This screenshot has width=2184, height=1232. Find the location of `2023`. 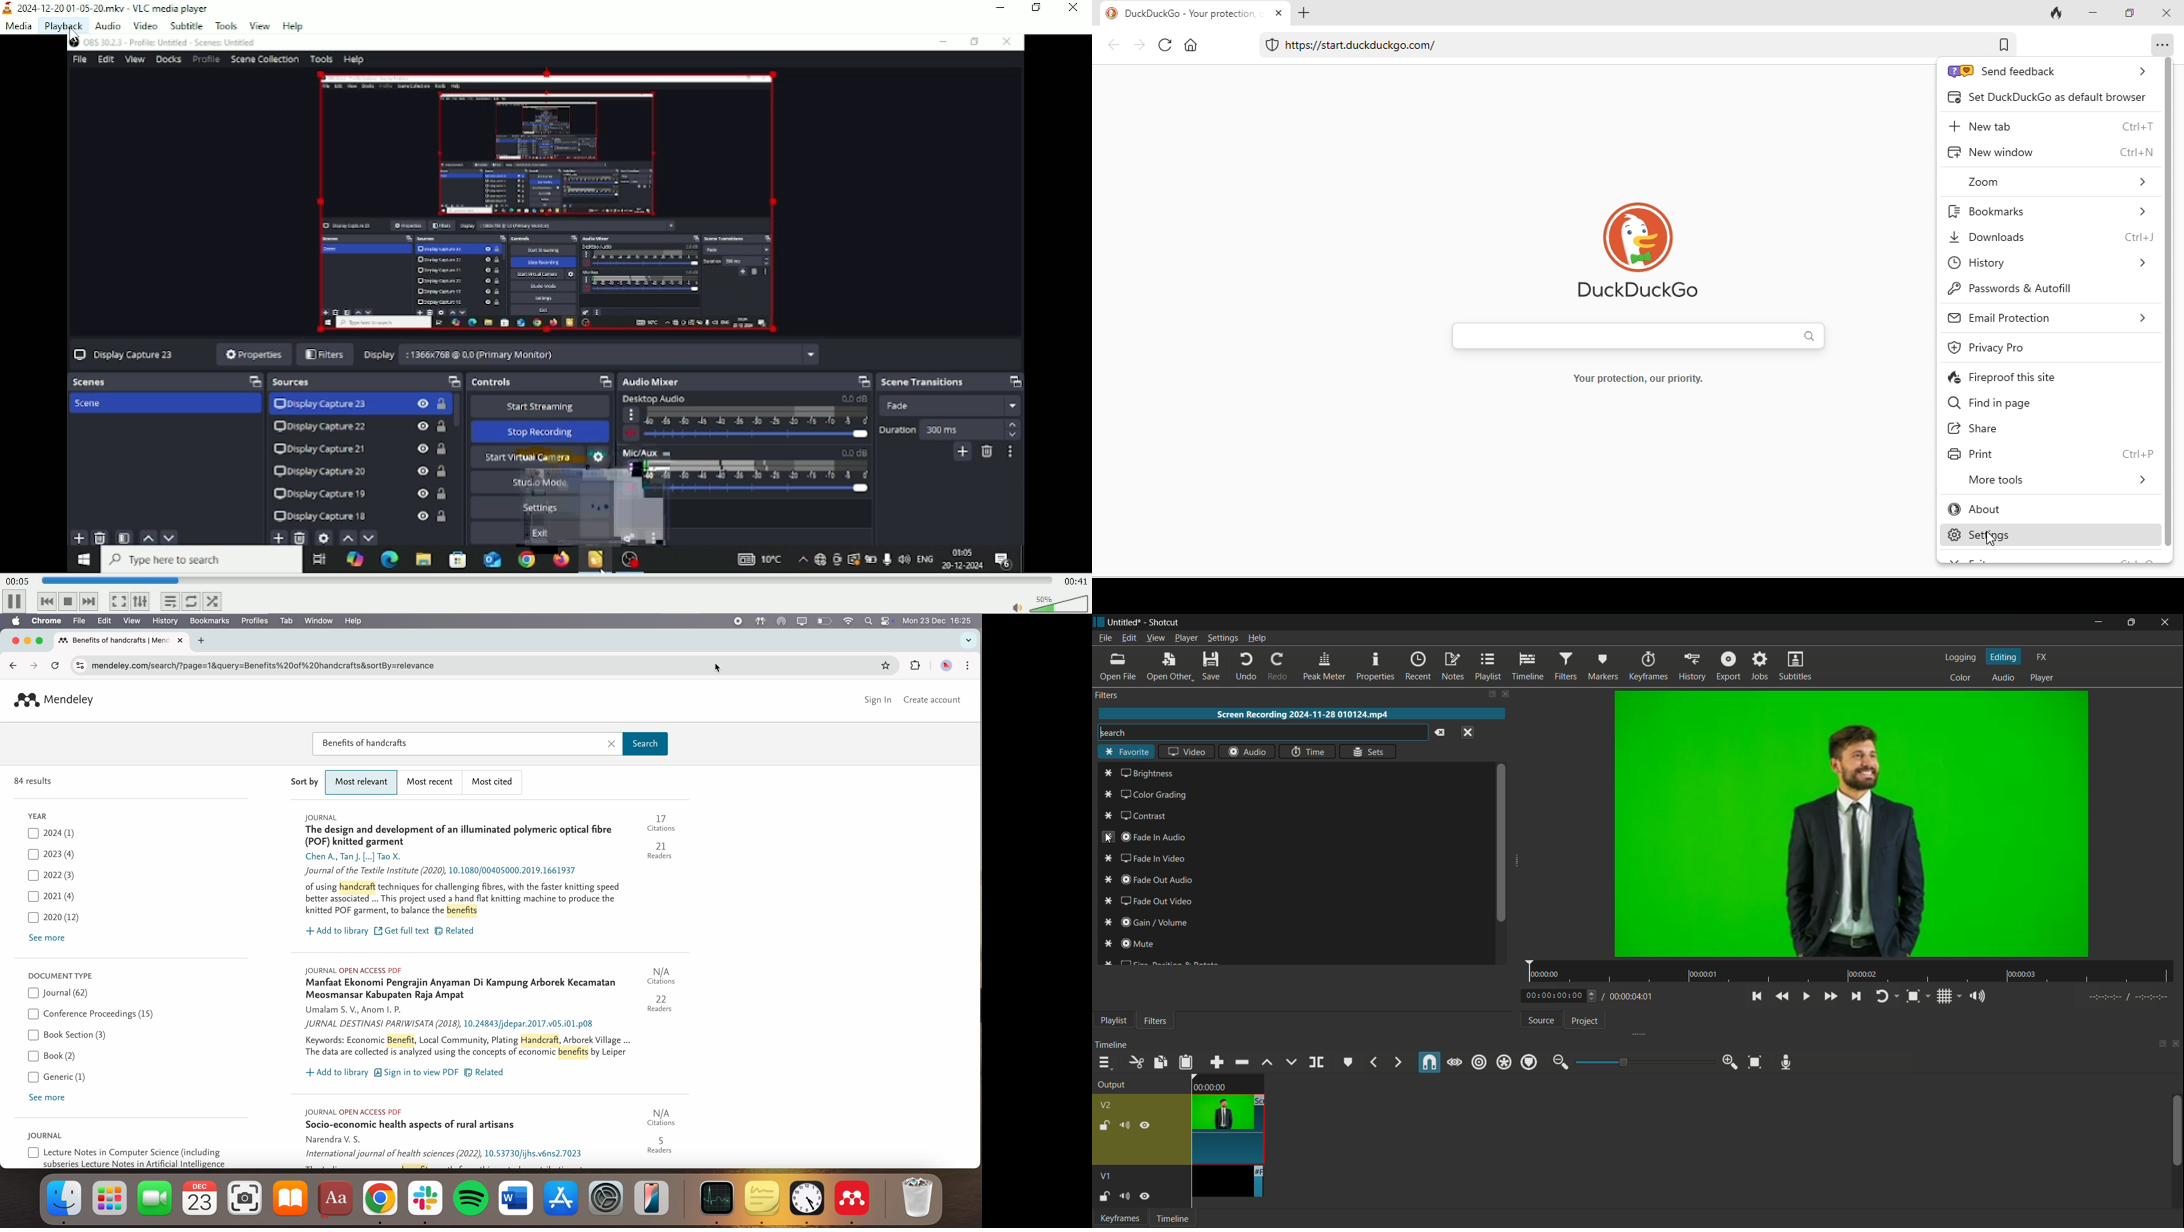

2023 is located at coordinates (53, 854).